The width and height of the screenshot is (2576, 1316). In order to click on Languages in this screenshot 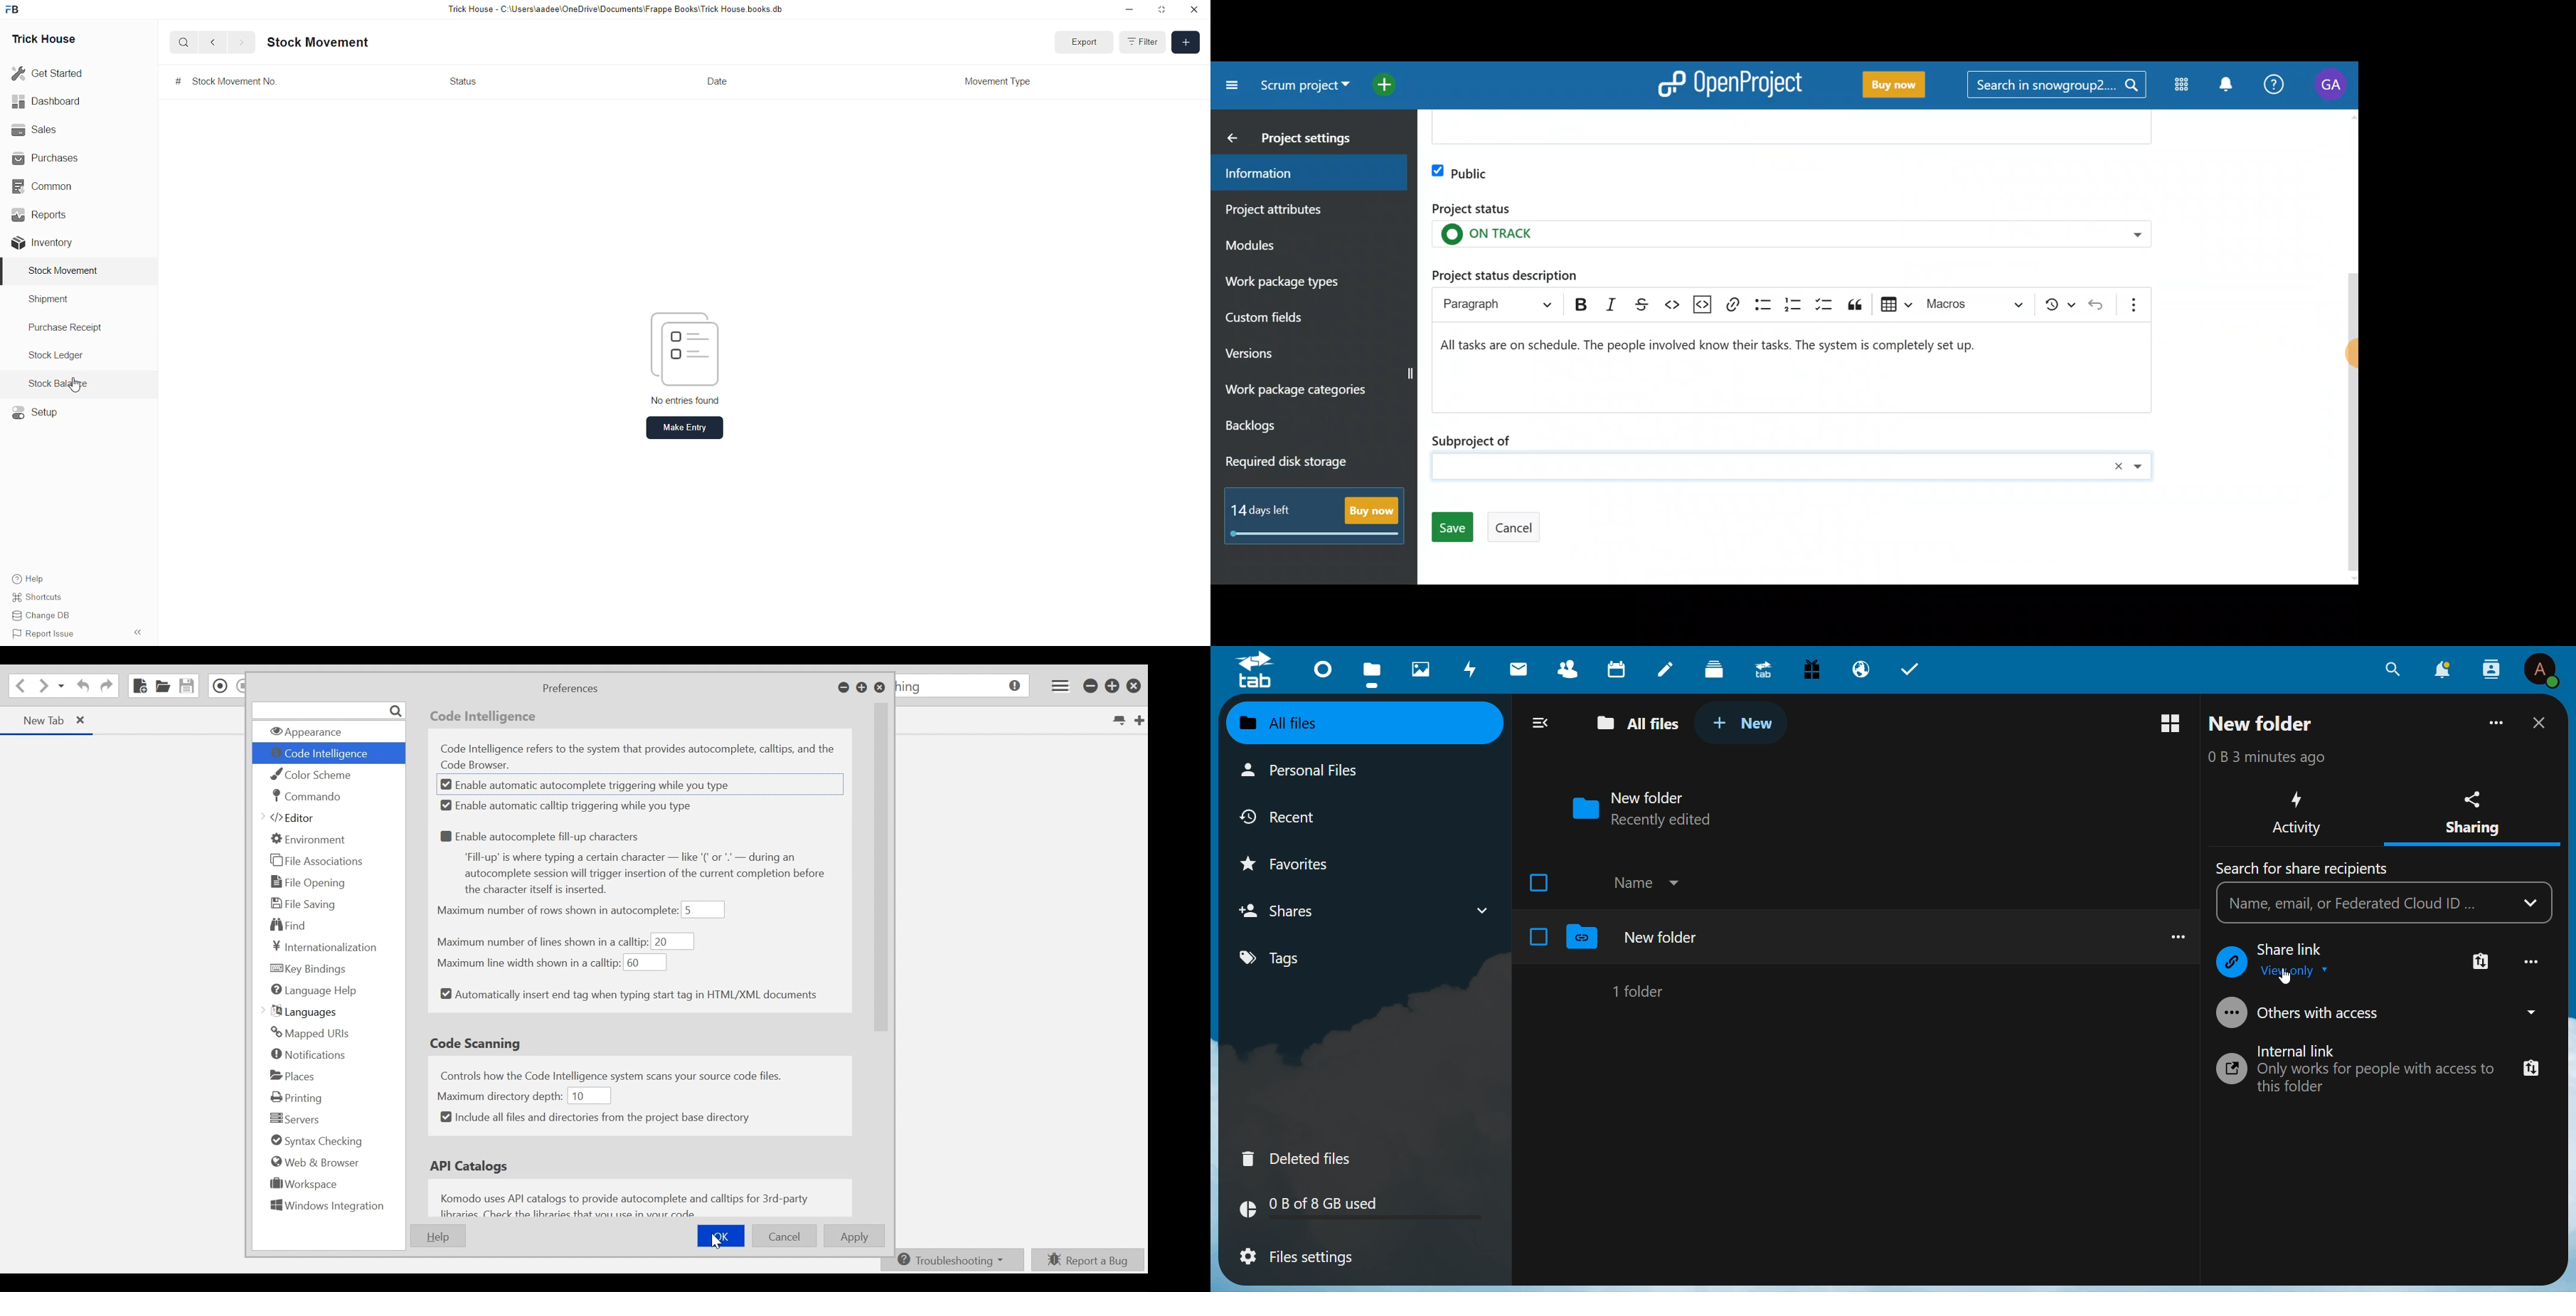, I will do `click(303, 1011)`.